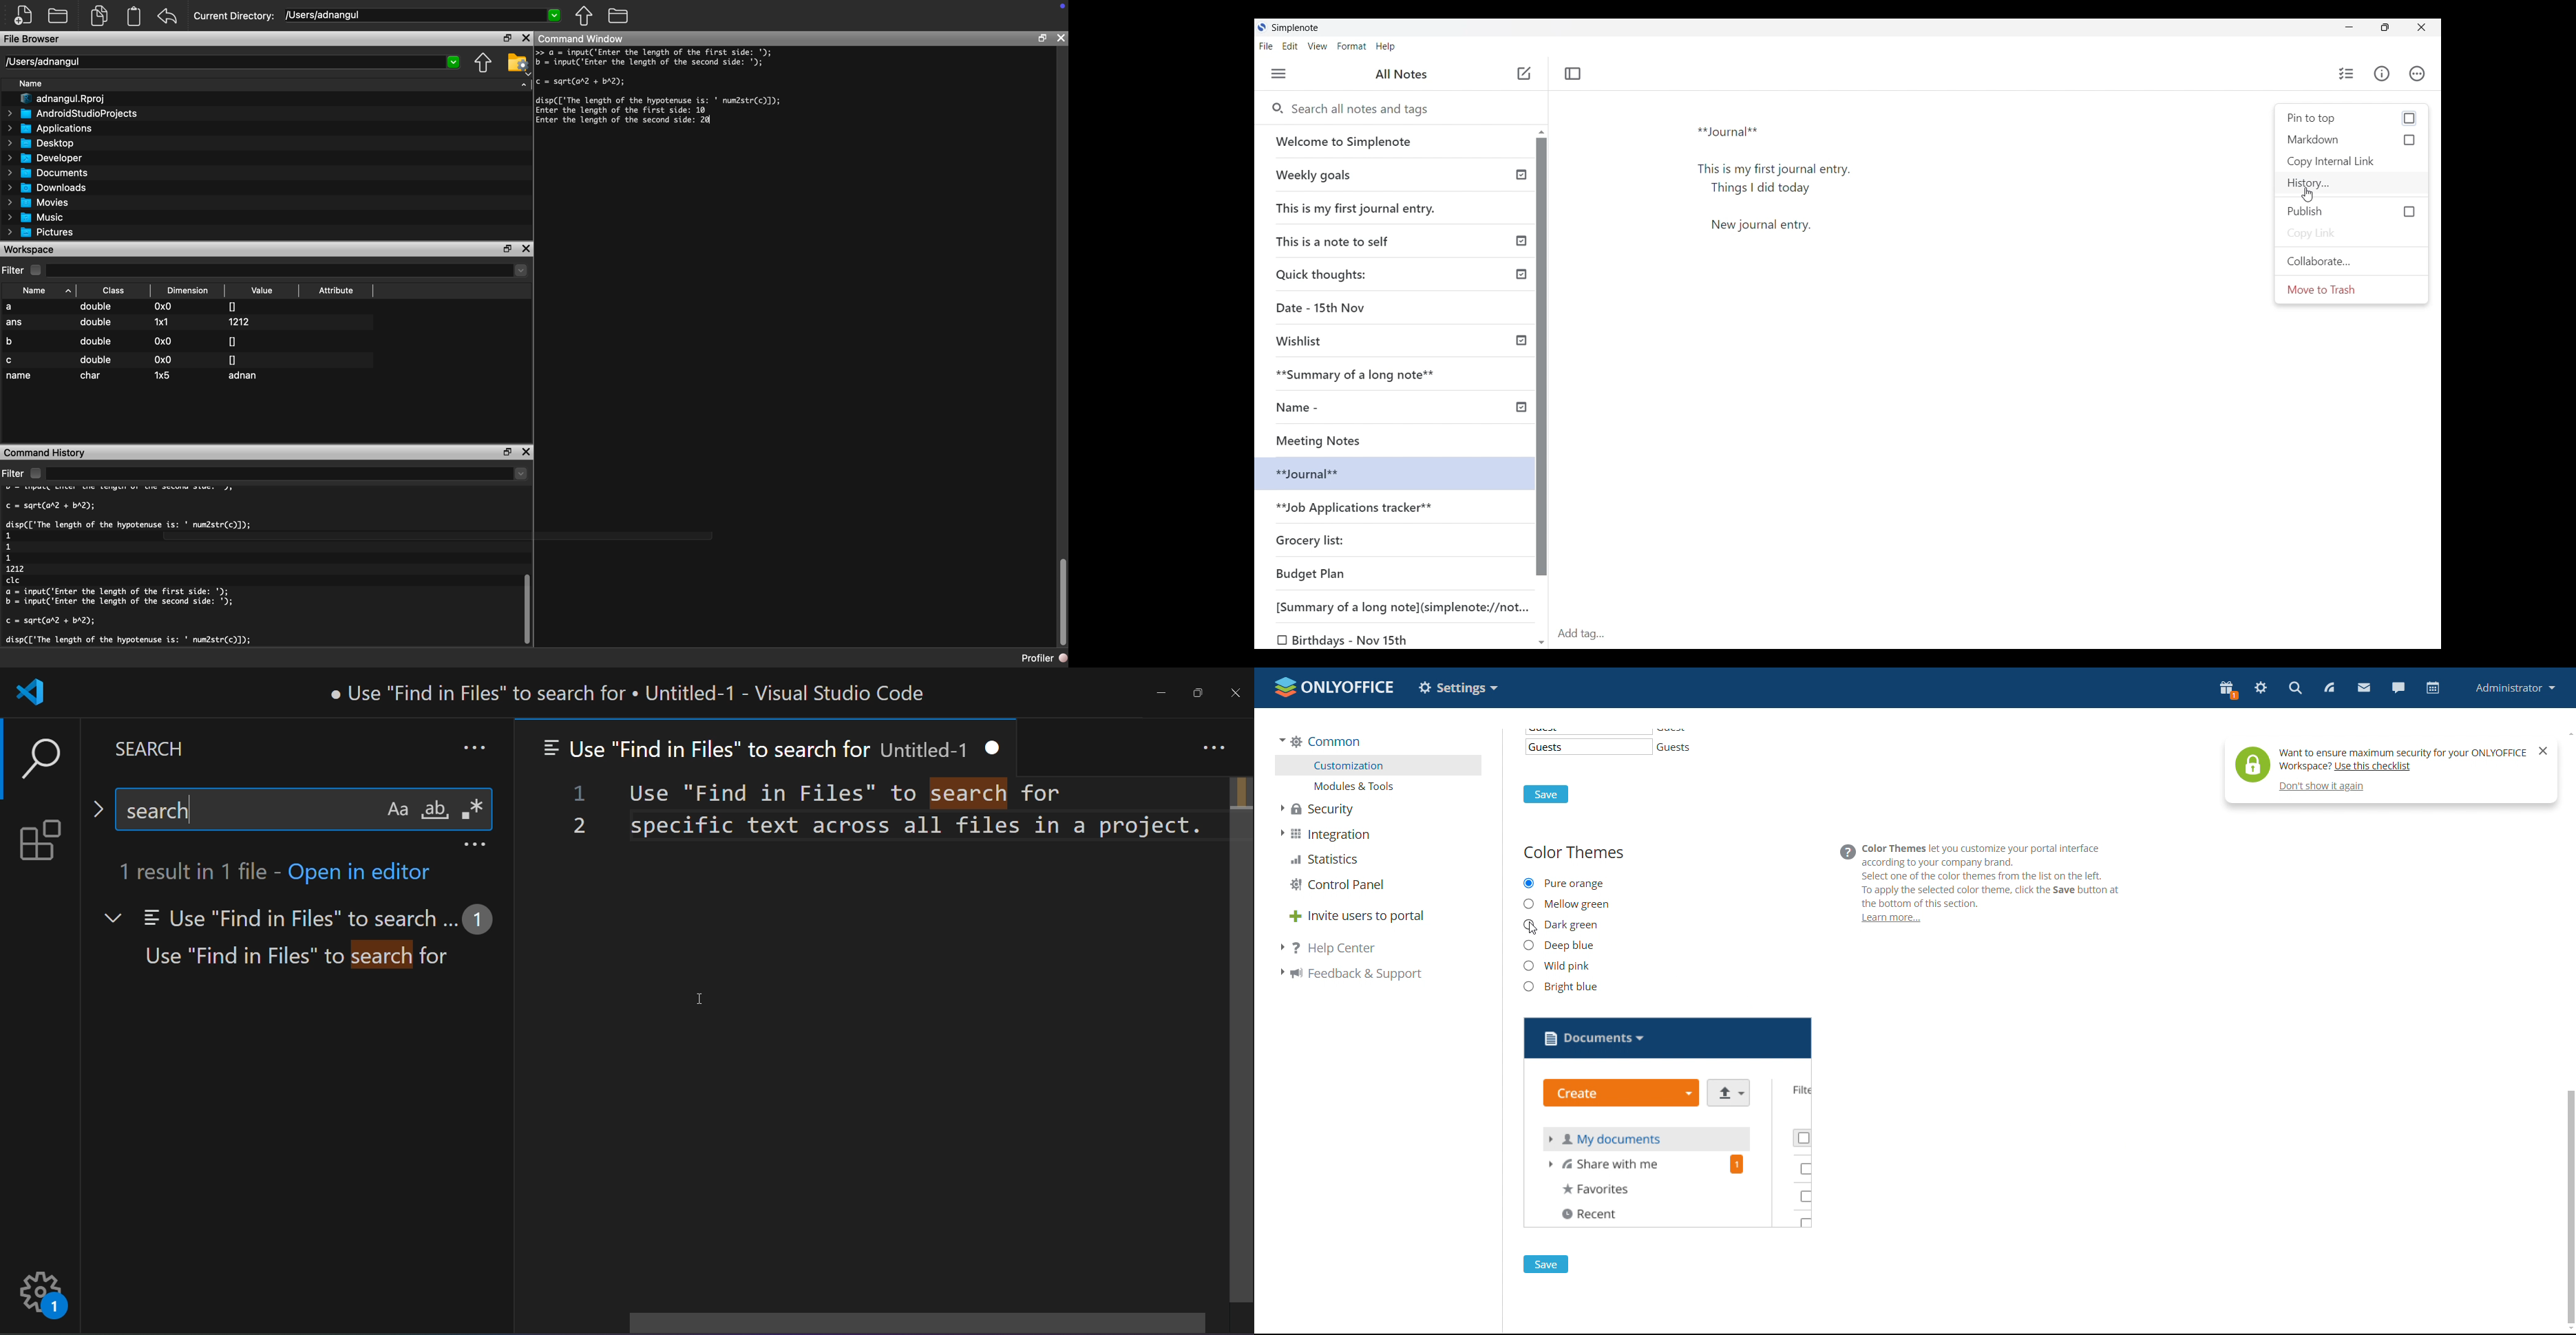  What do you see at coordinates (1386, 47) in the screenshot?
I see `Help menu` at bounding box center [1386, 47].